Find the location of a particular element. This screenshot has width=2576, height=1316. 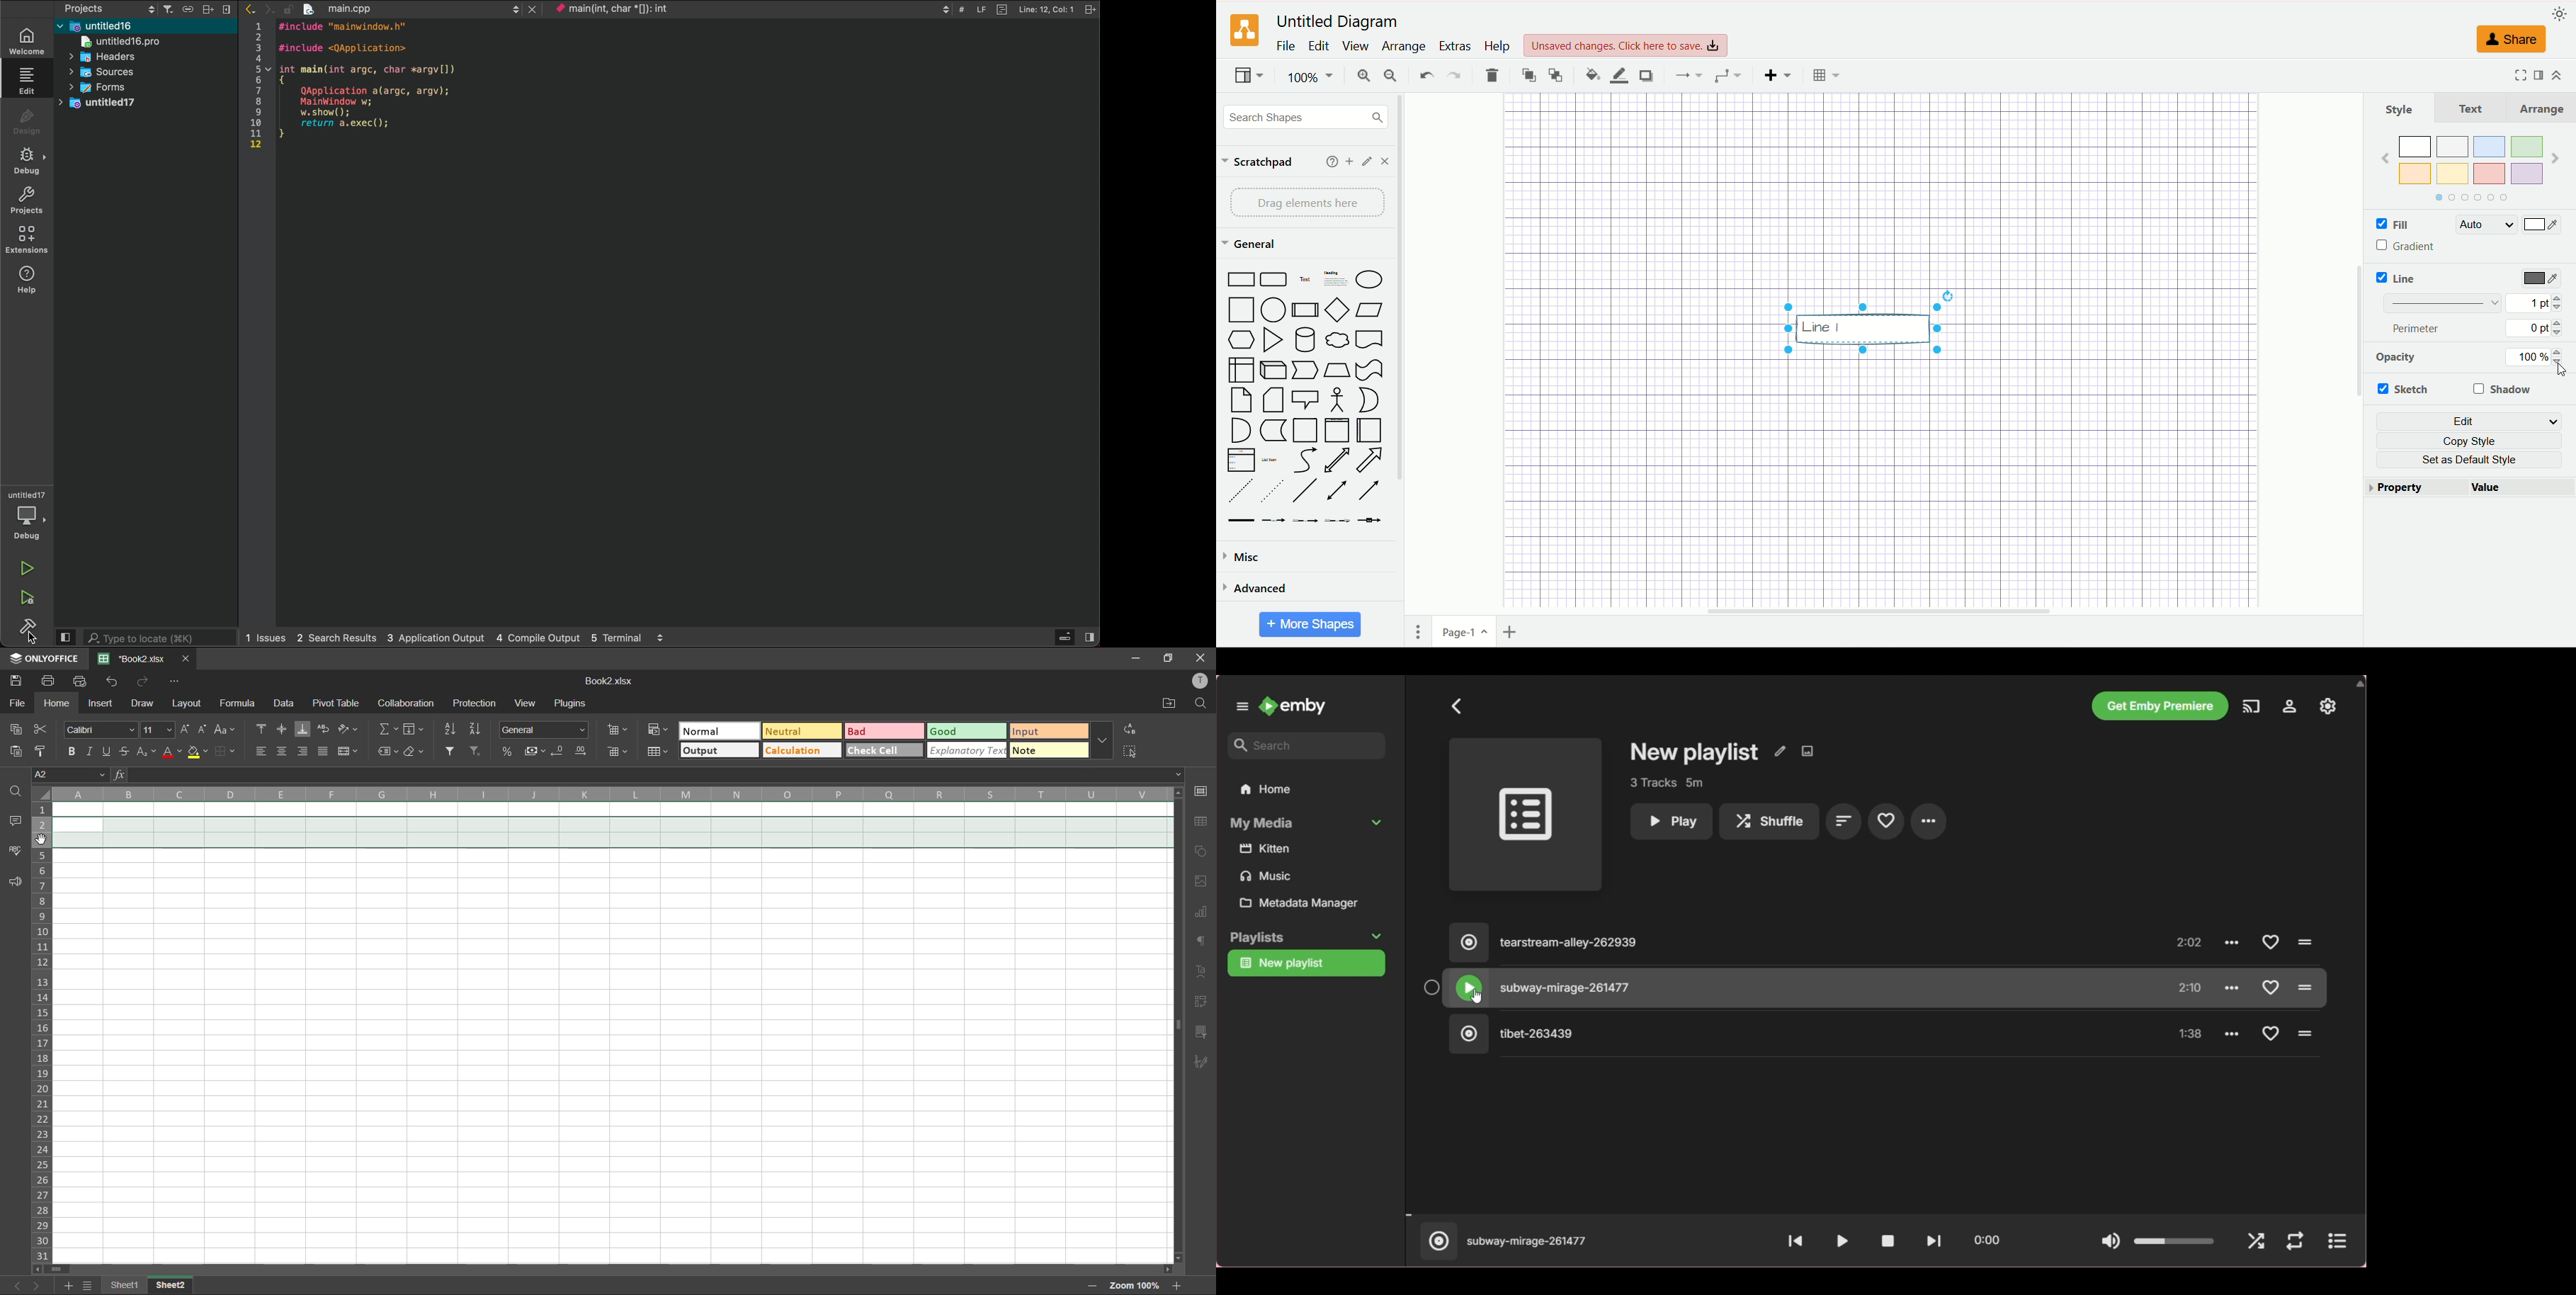

print is located at coordinates (52, 681).